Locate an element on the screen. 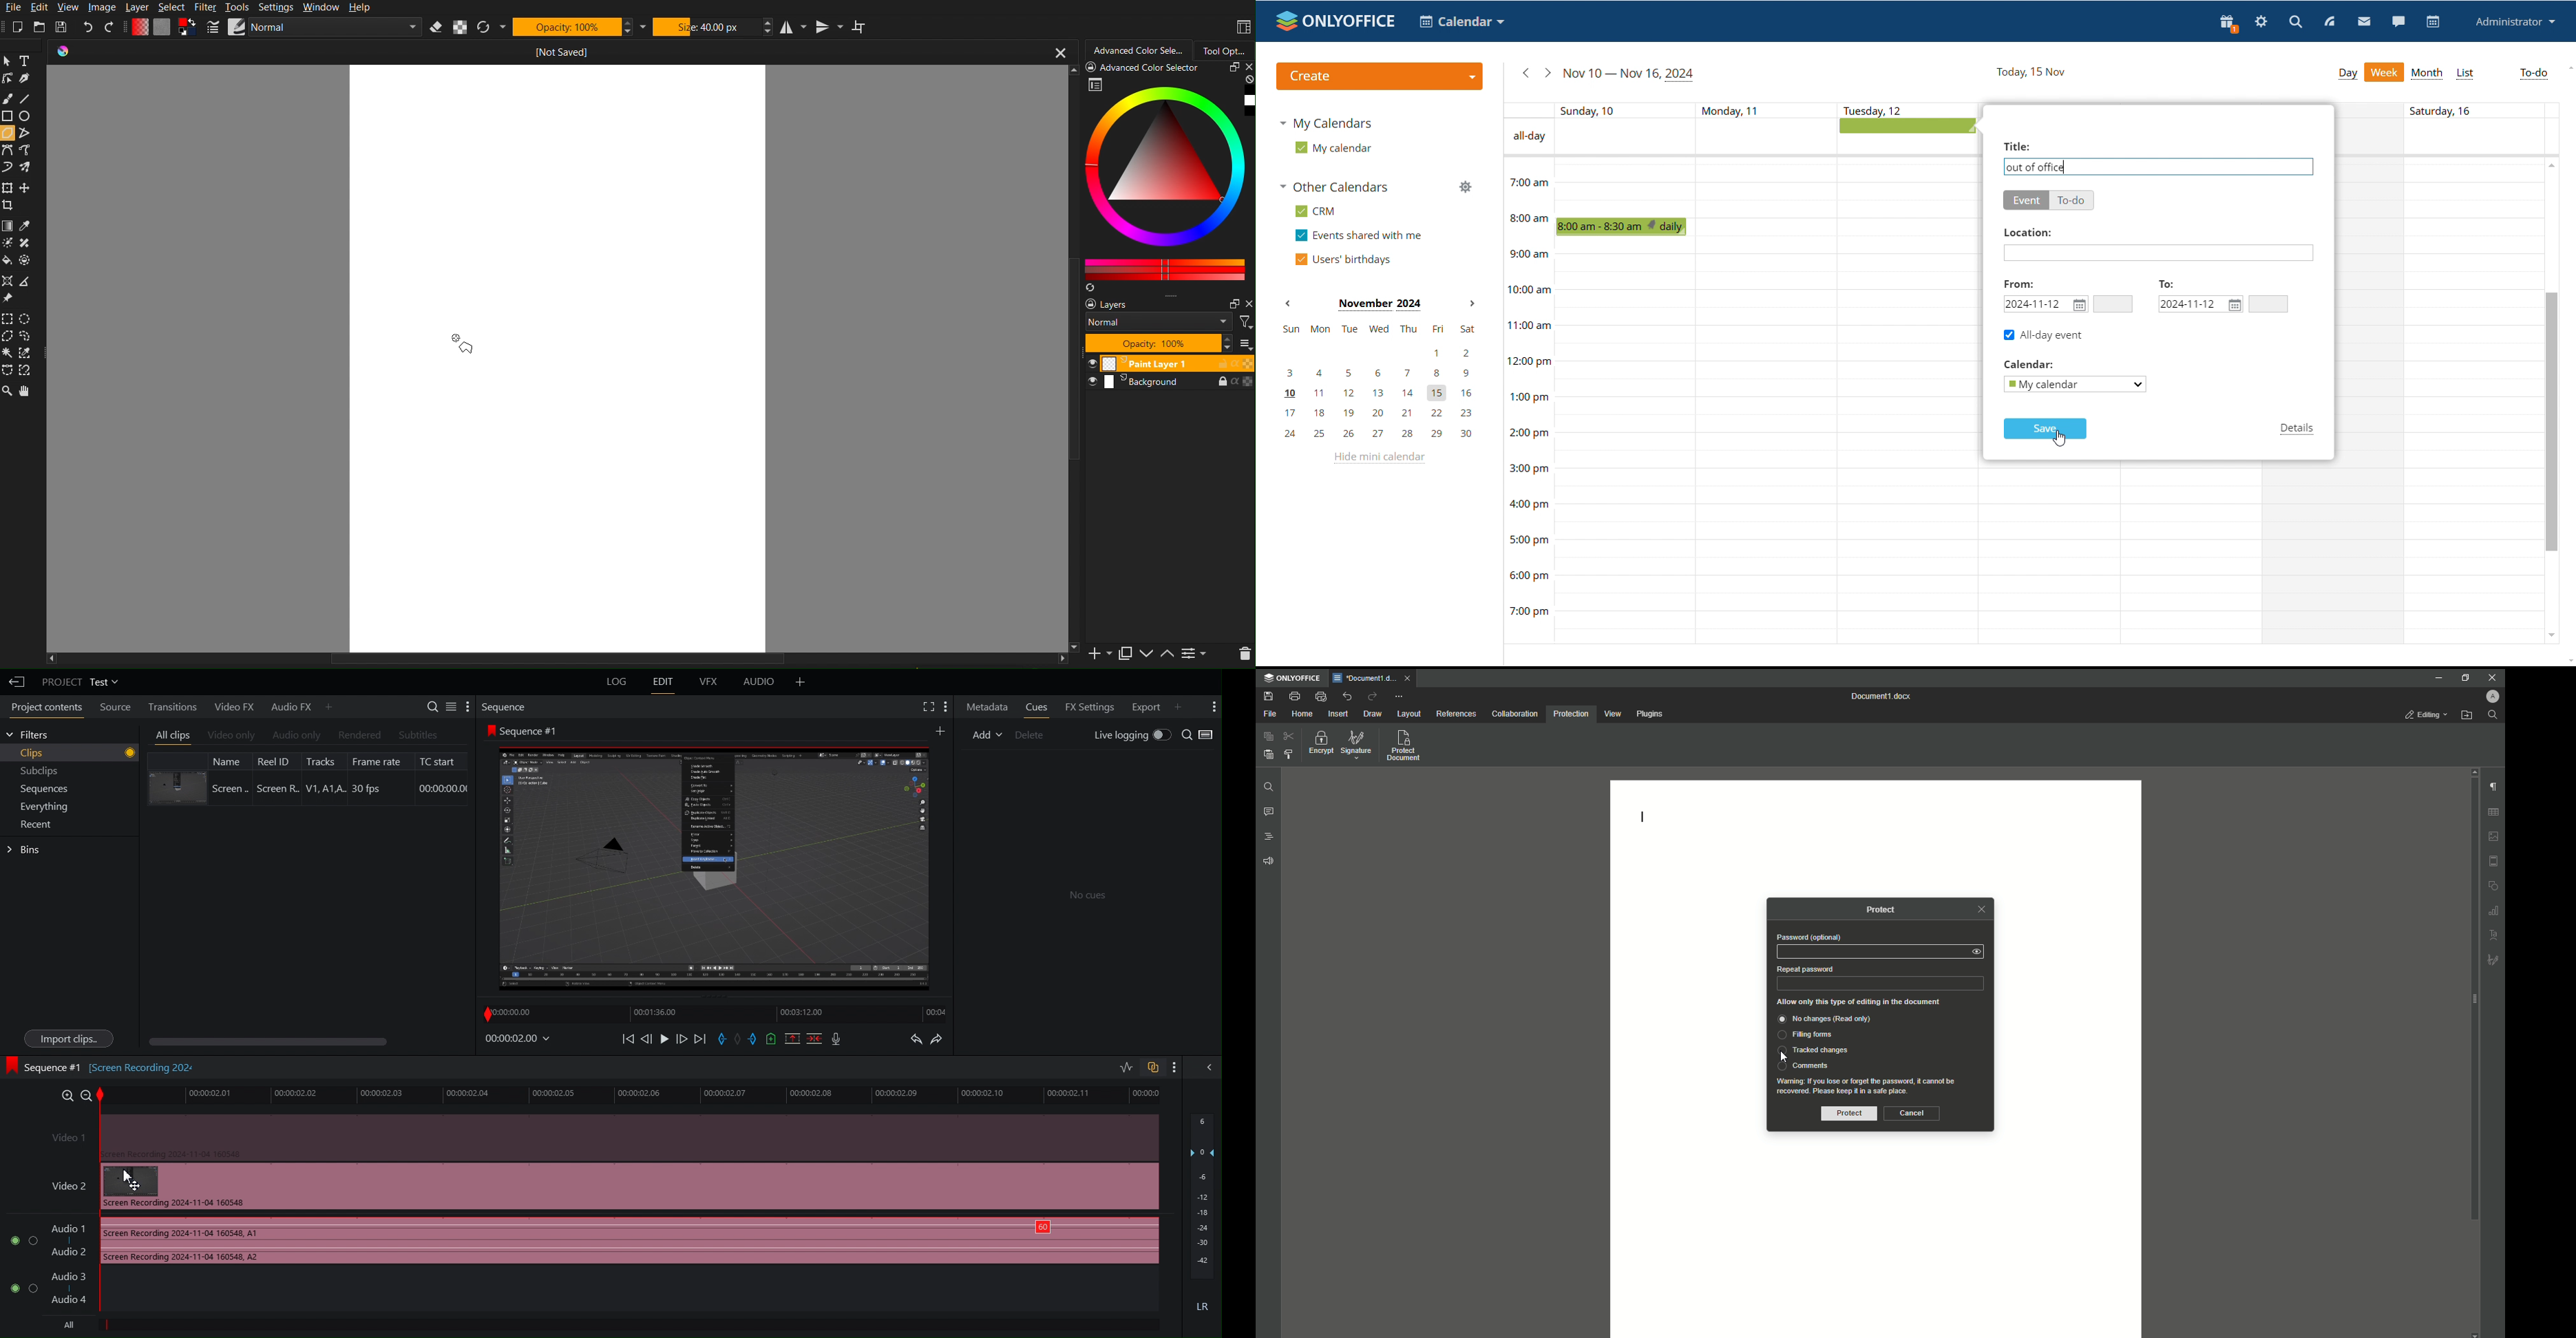 This screenshot has height=1344, width=2576. blend mode is located at coordinates (1161, 323).